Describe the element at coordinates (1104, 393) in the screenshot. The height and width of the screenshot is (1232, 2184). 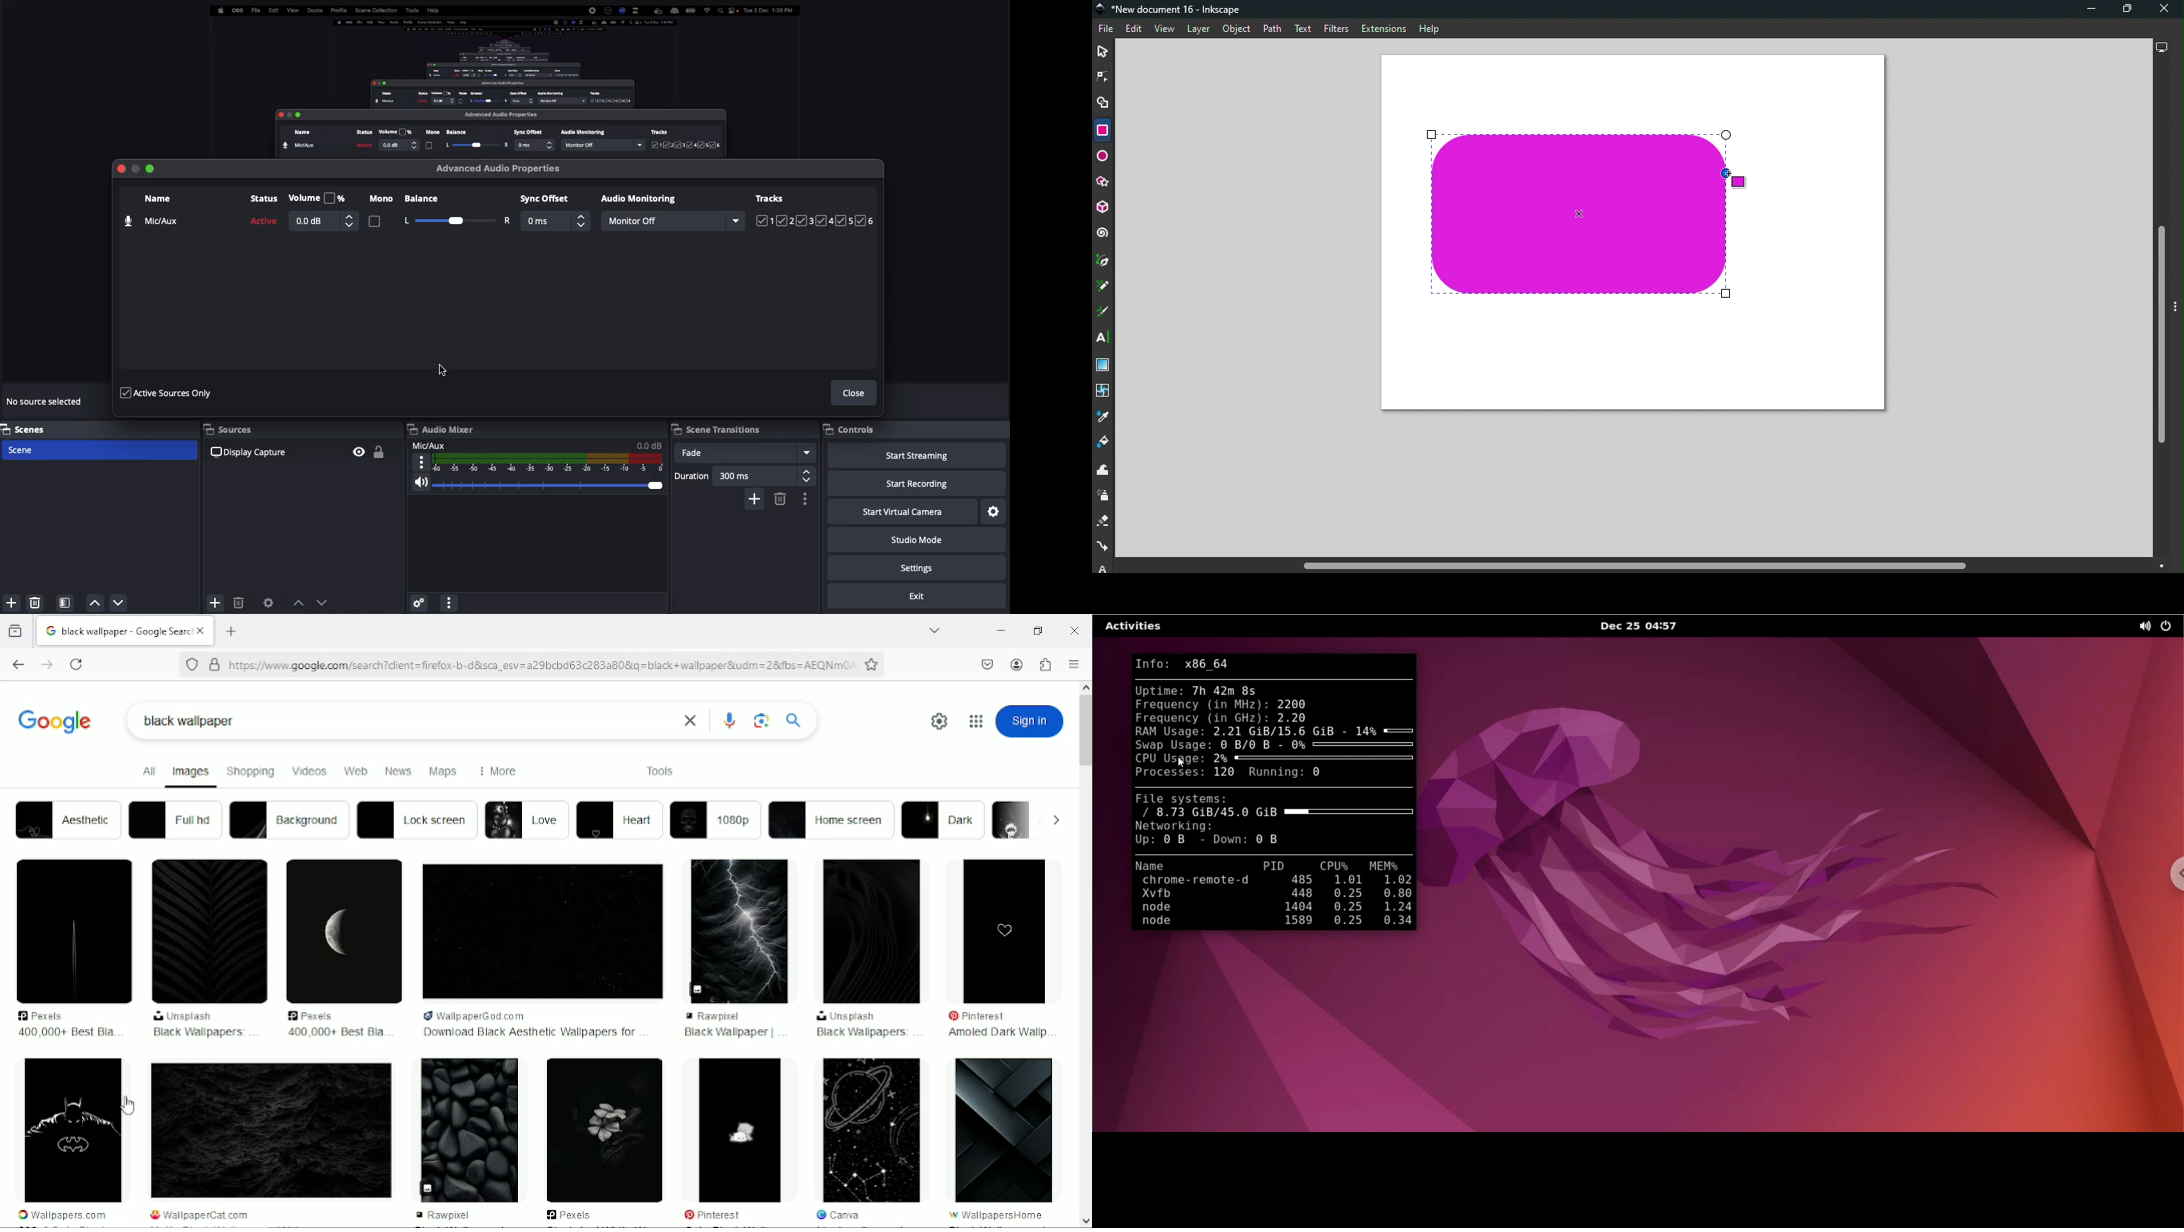
I see `Mesh tool` at that location.